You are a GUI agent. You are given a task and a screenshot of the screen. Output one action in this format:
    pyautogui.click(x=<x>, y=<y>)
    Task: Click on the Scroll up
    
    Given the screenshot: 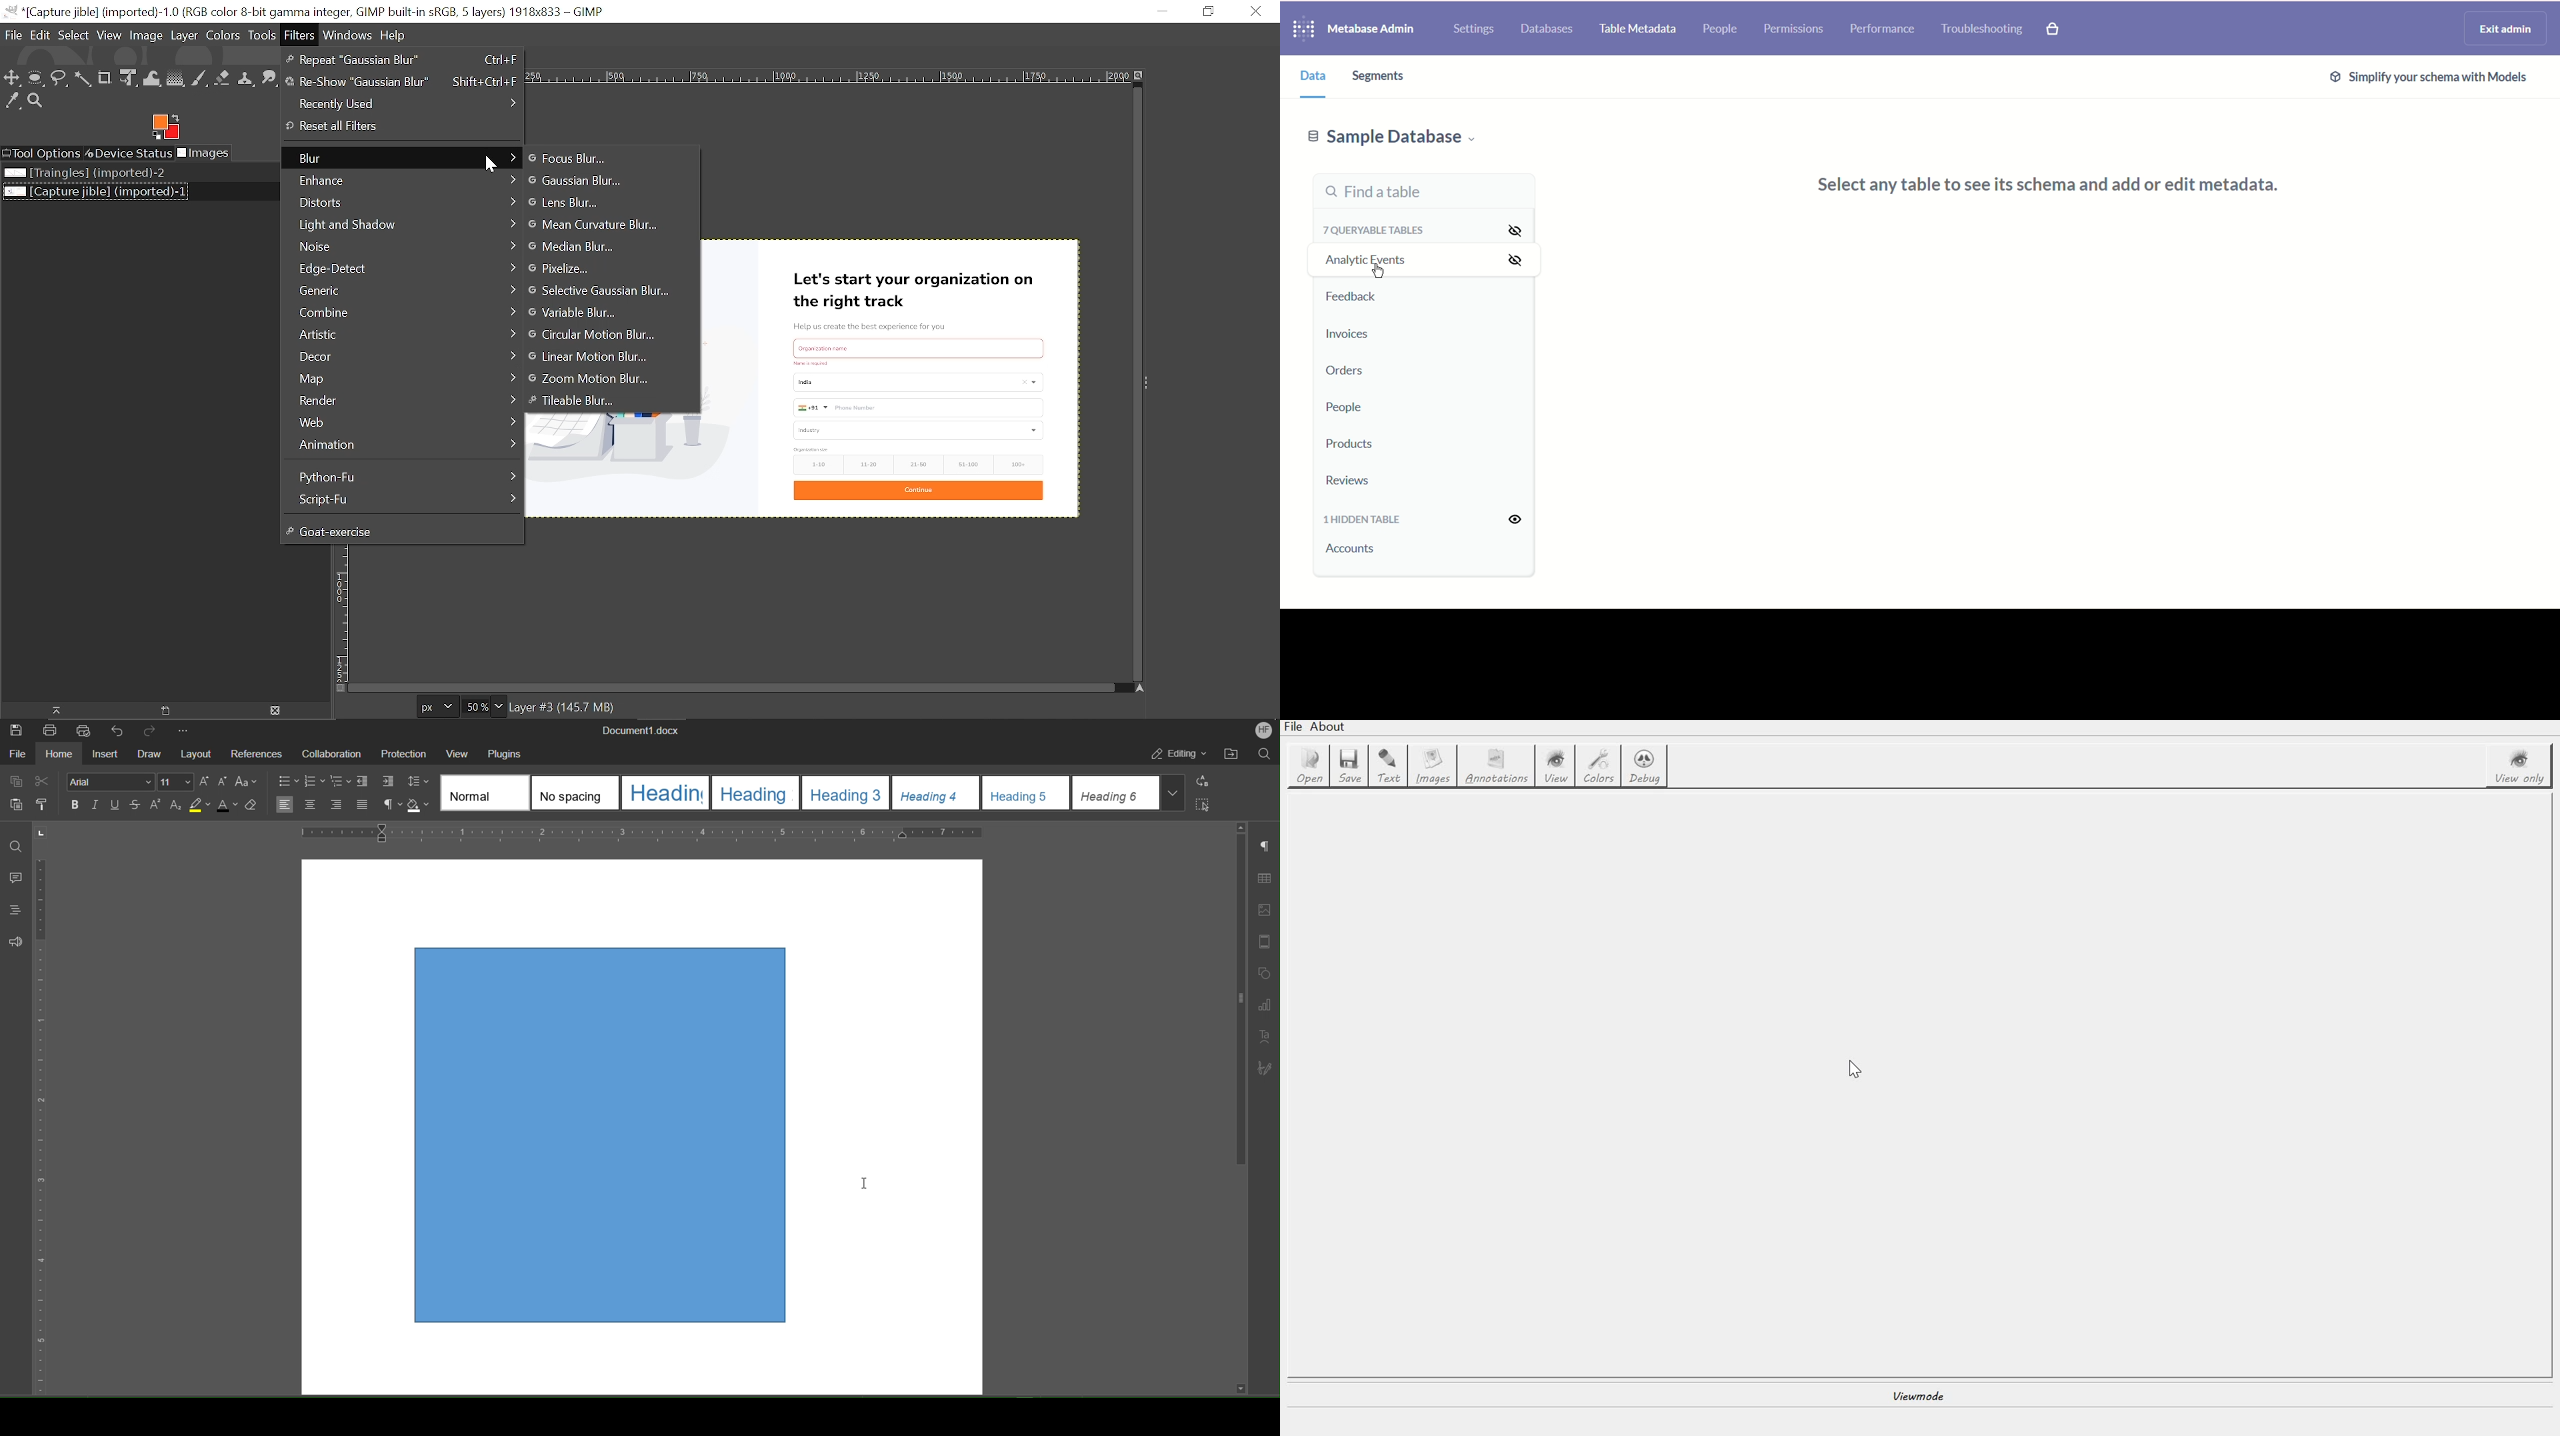 What is the action you would take?
    pyautogui.click(x=1241, y=825)
    